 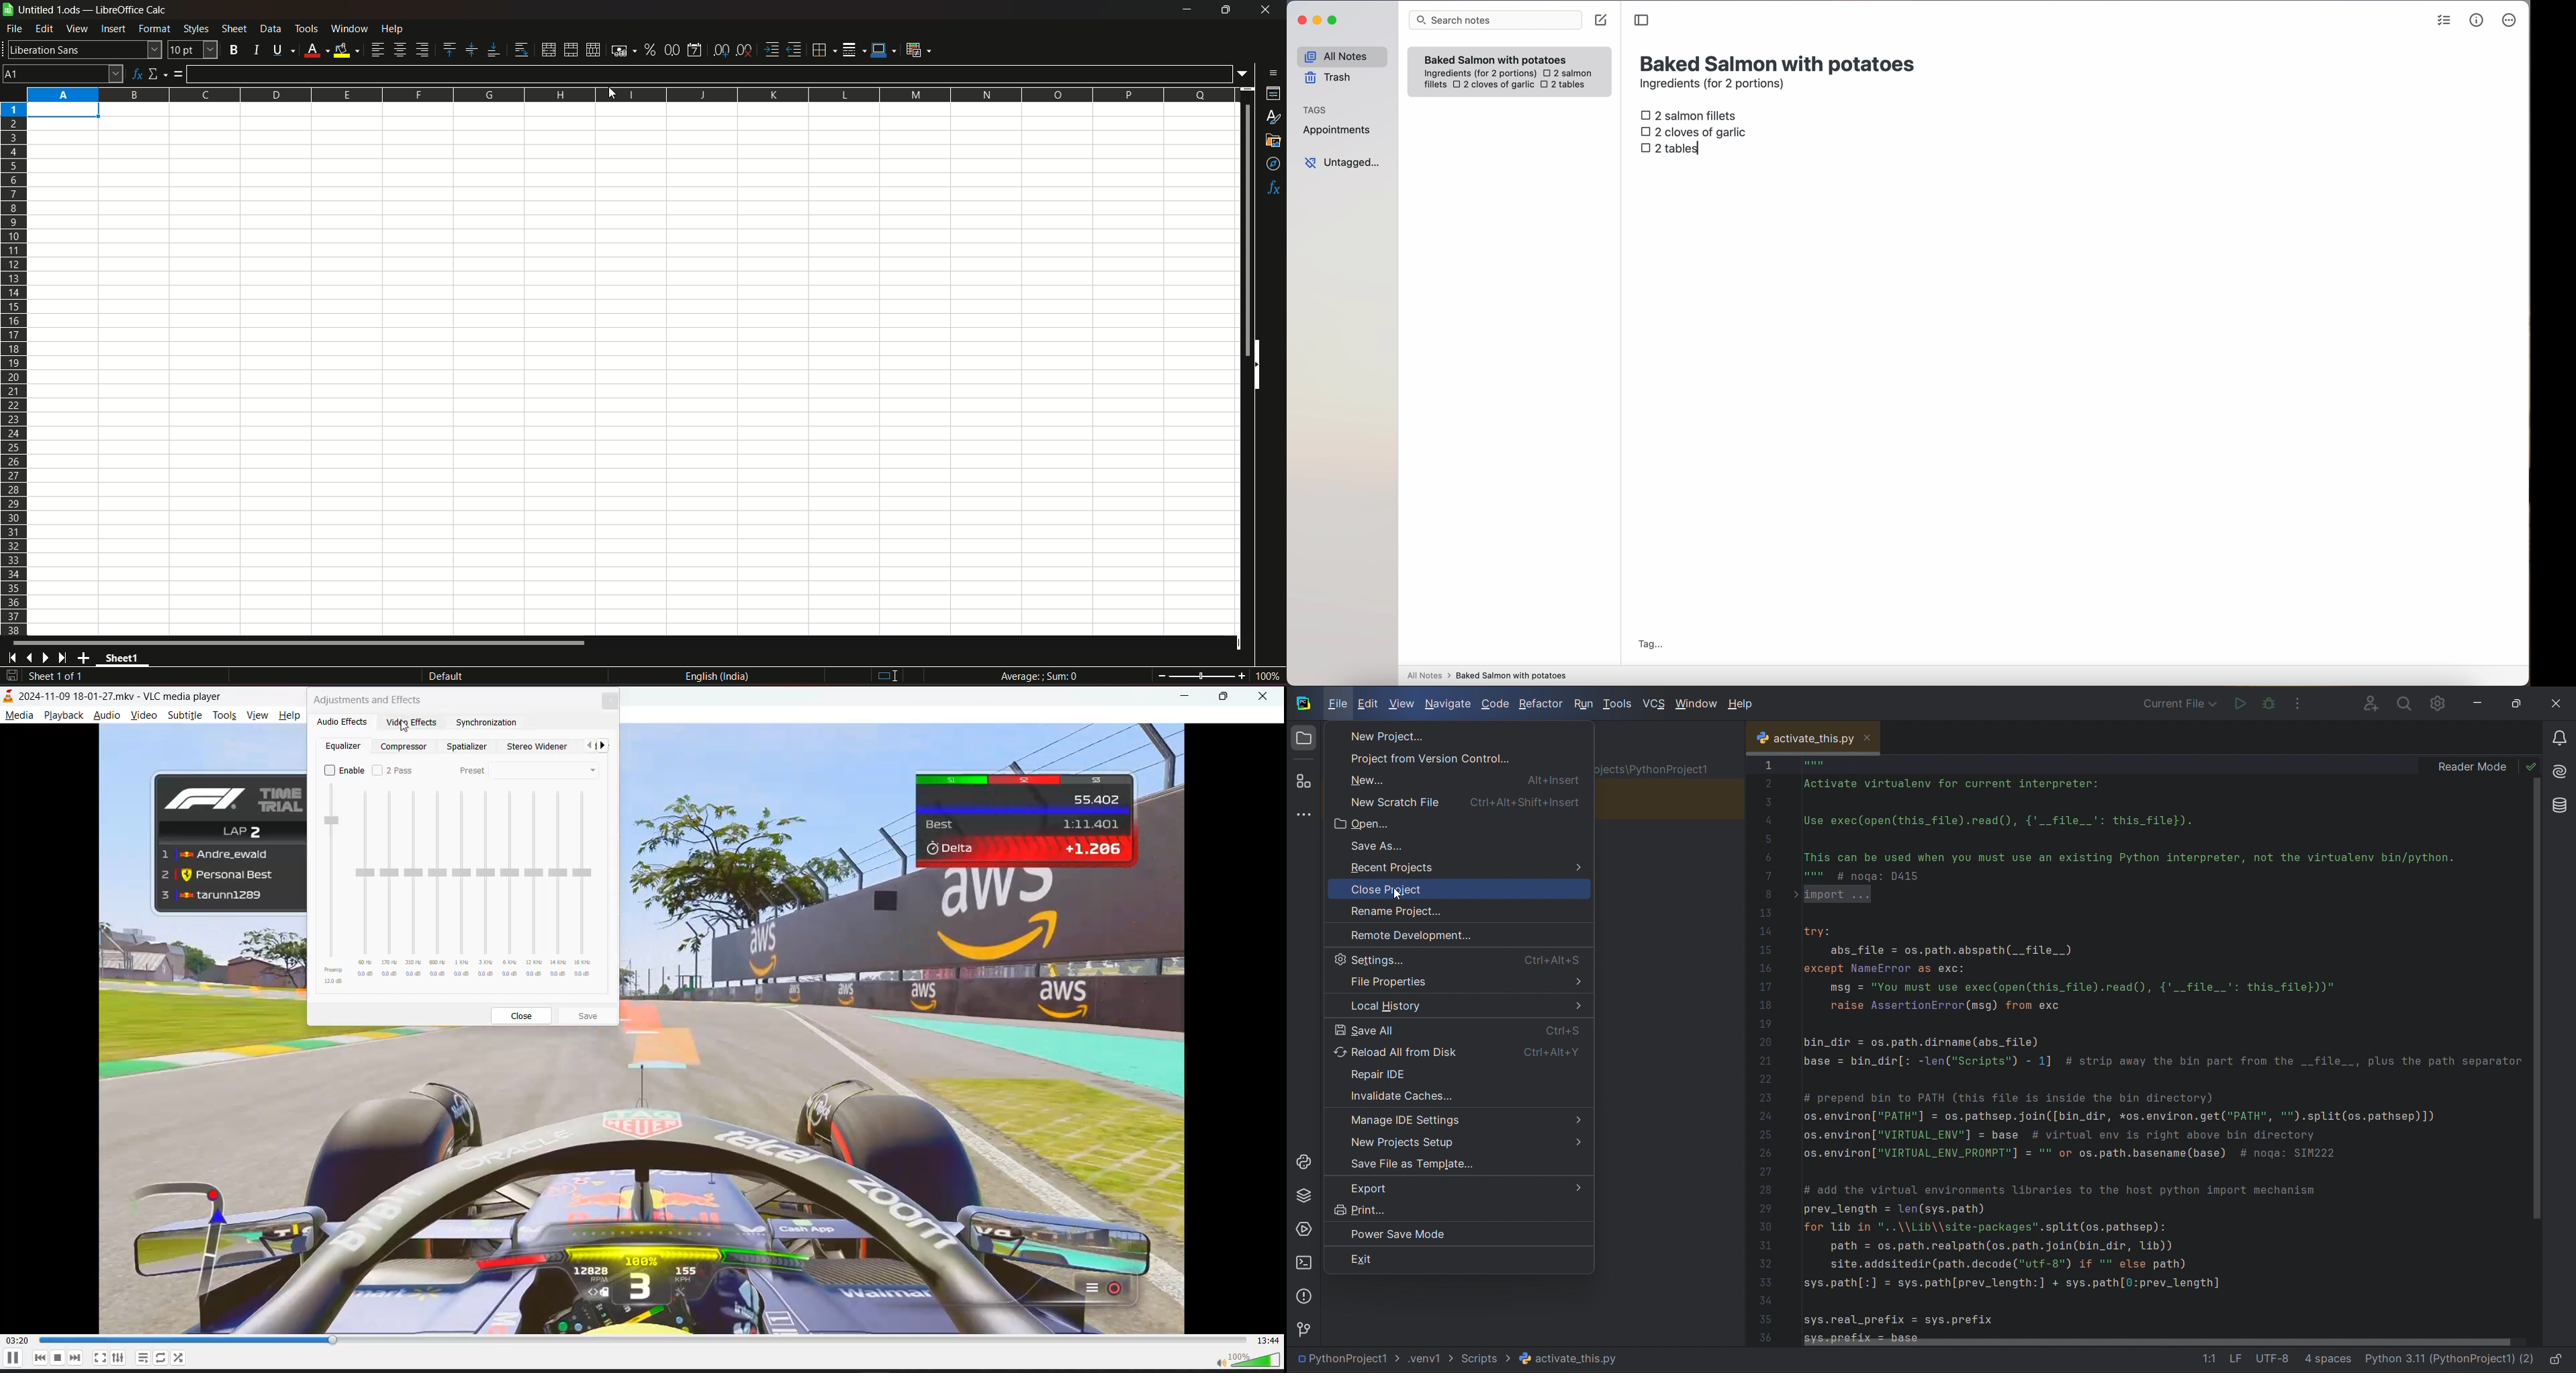 I want to click on 2 salmon fillets, so click(x=1692, y=114).